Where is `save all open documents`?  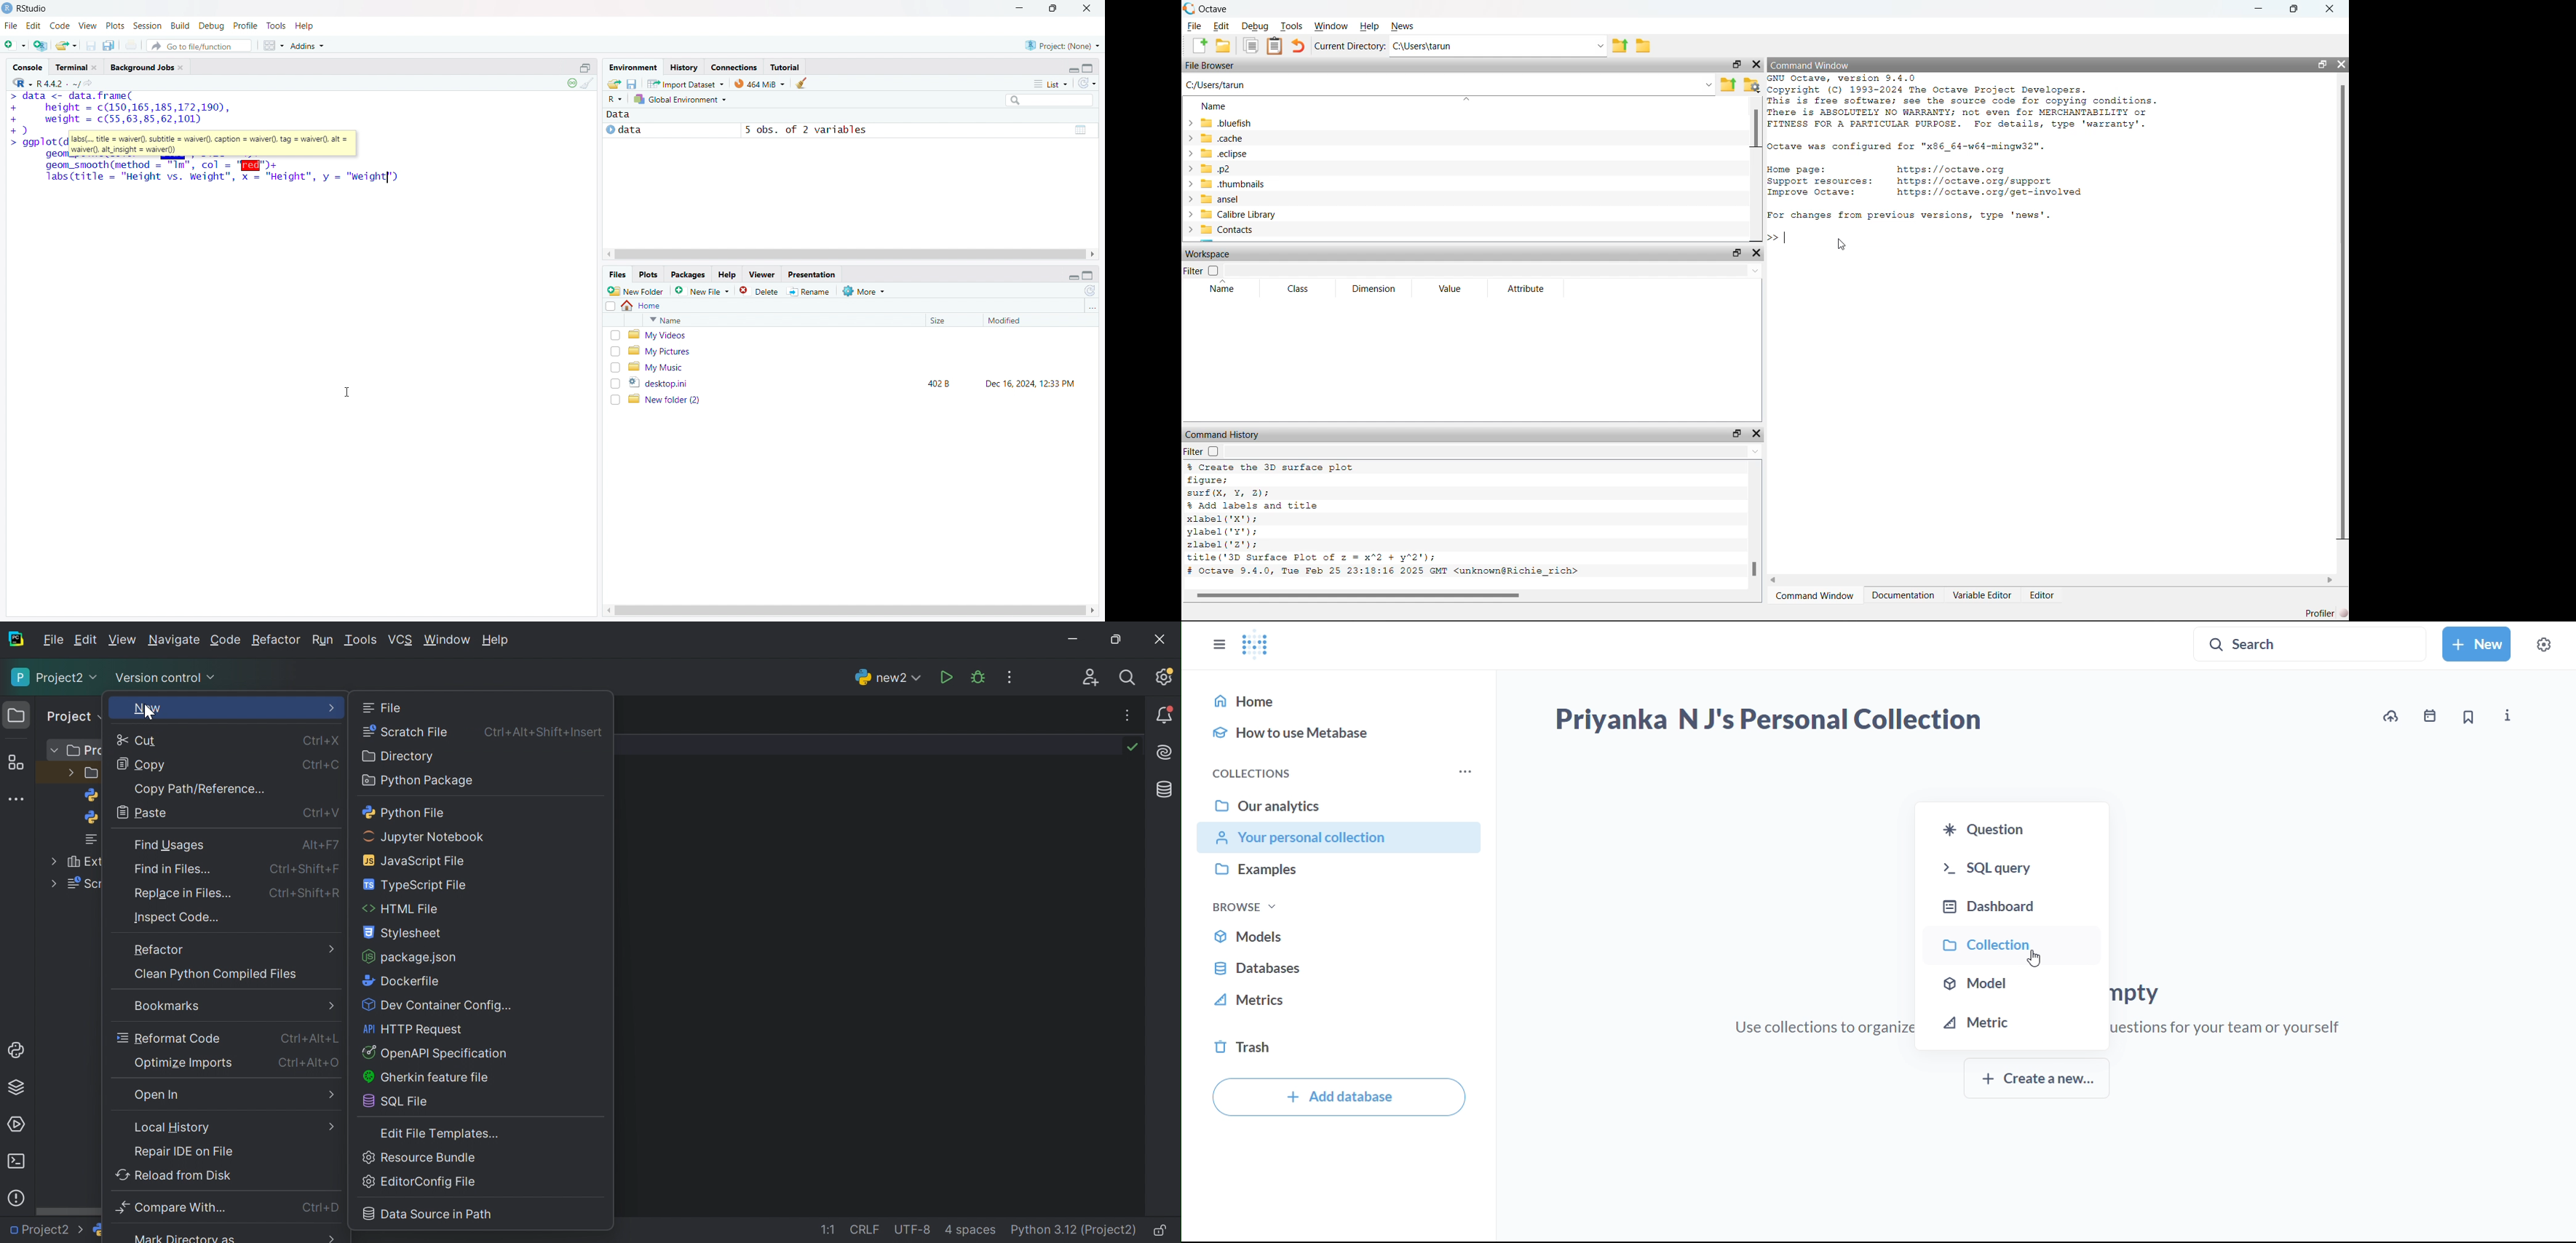
save all open documents is located at coordinates (111, 45).